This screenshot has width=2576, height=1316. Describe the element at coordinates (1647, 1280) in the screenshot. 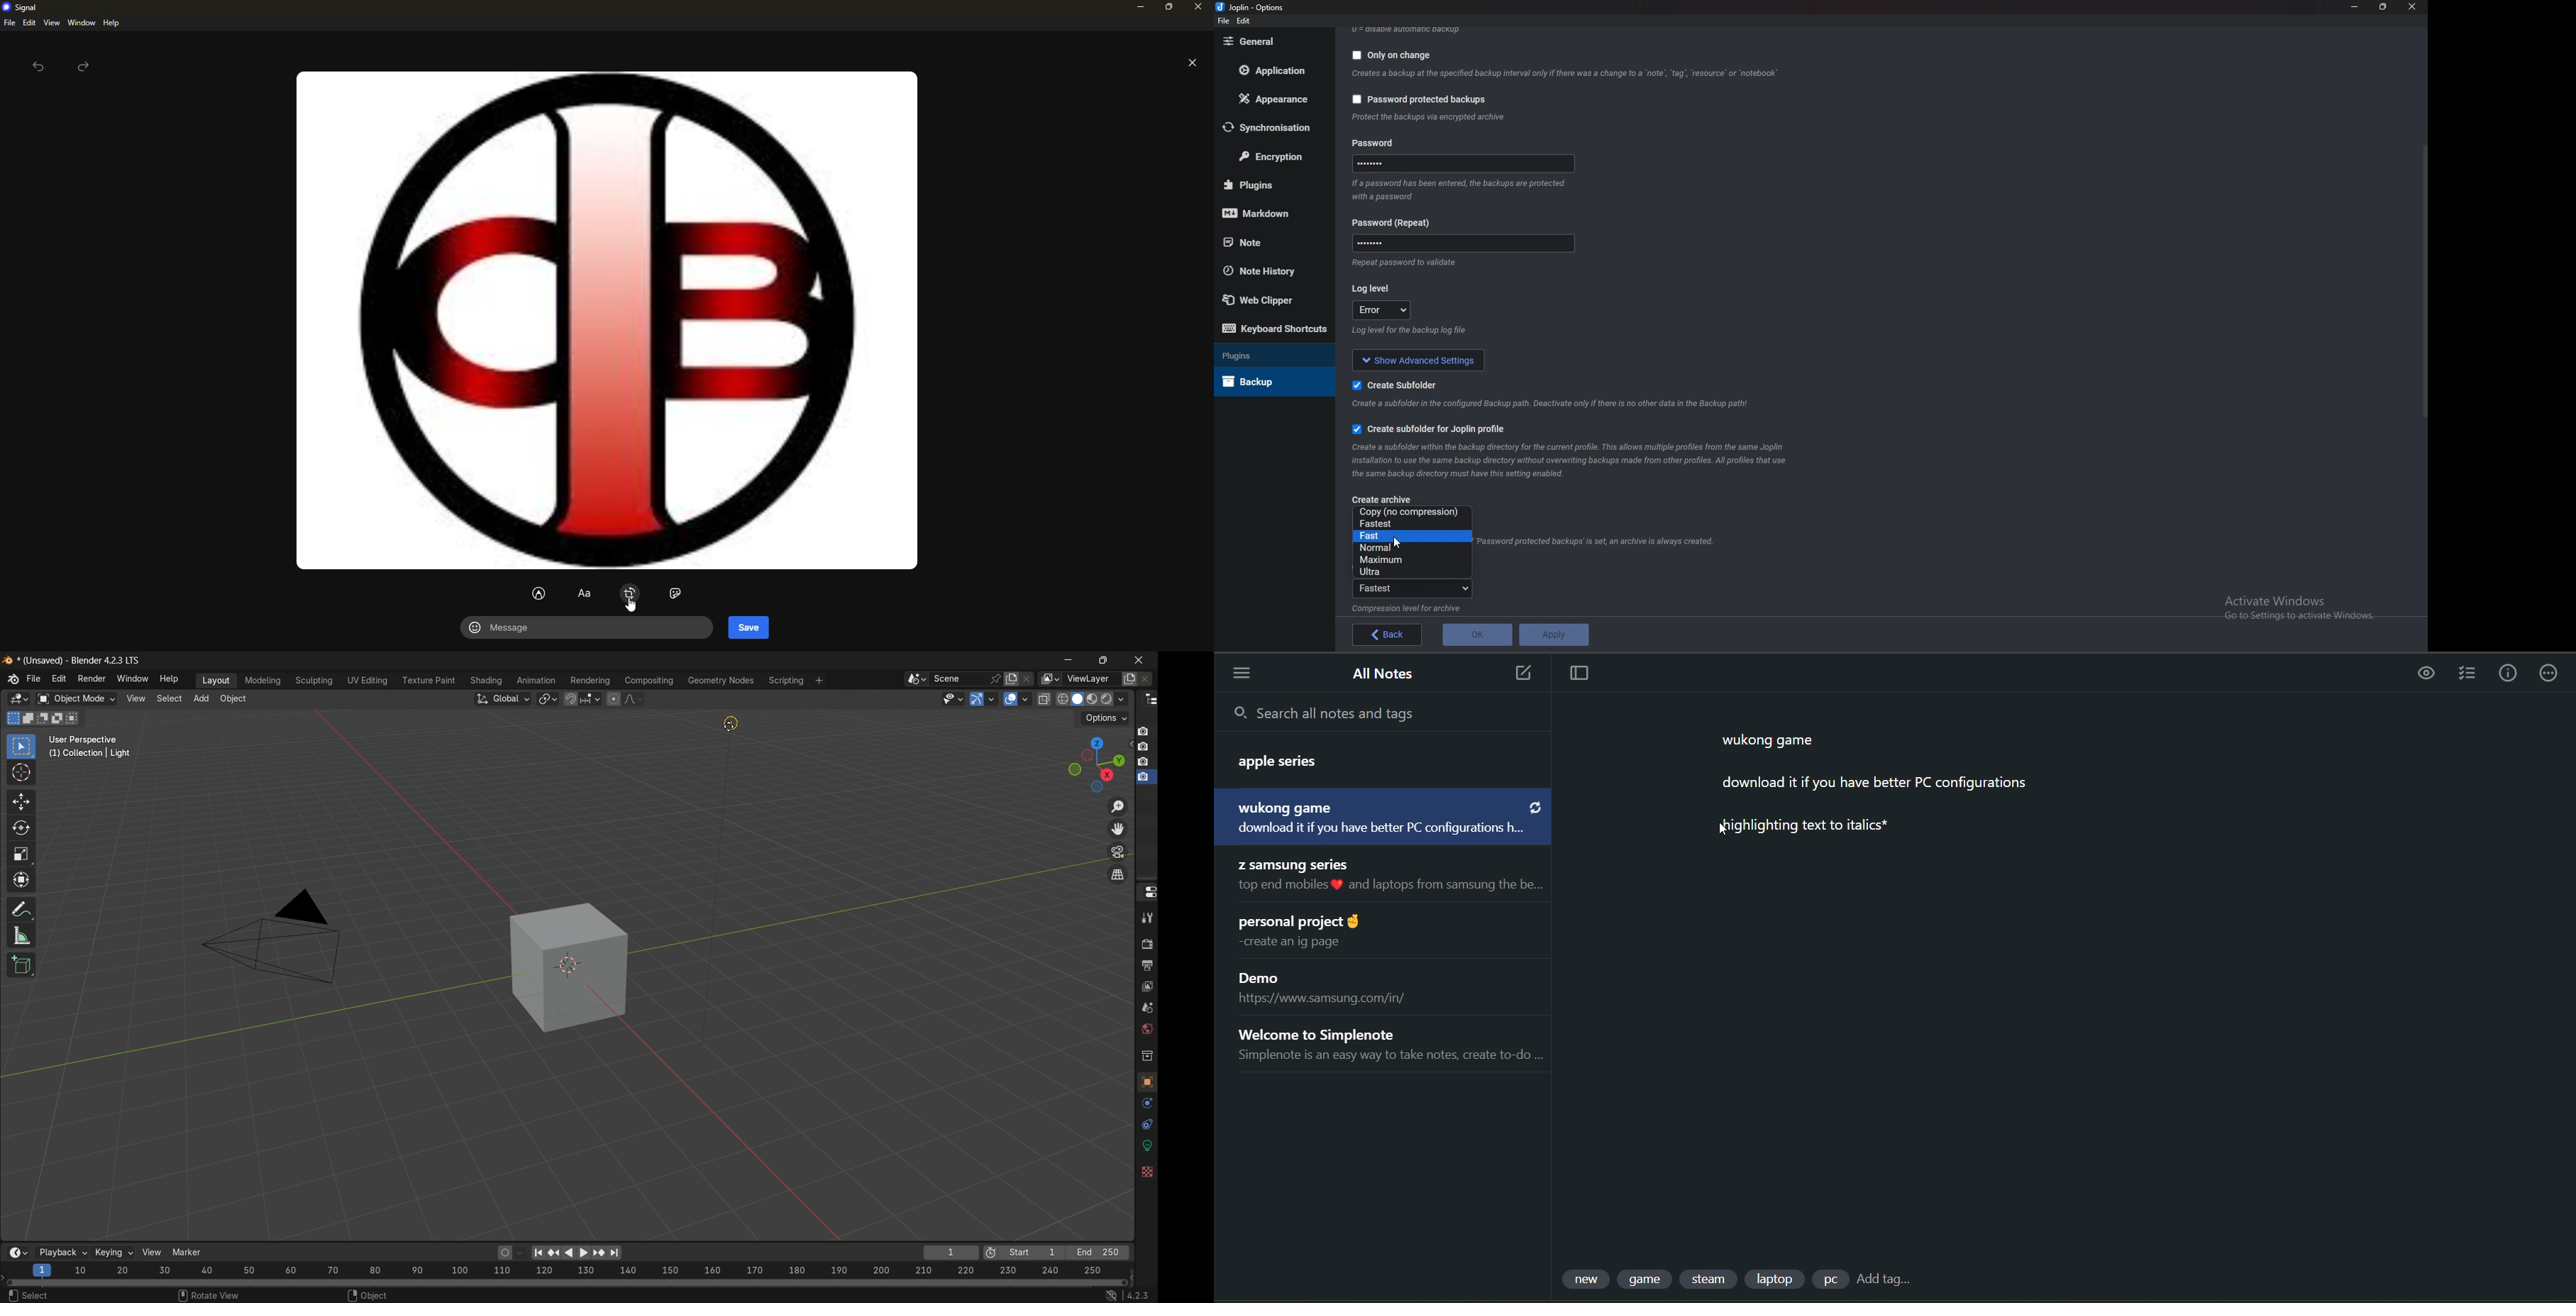

I see `tag 2` at that location.